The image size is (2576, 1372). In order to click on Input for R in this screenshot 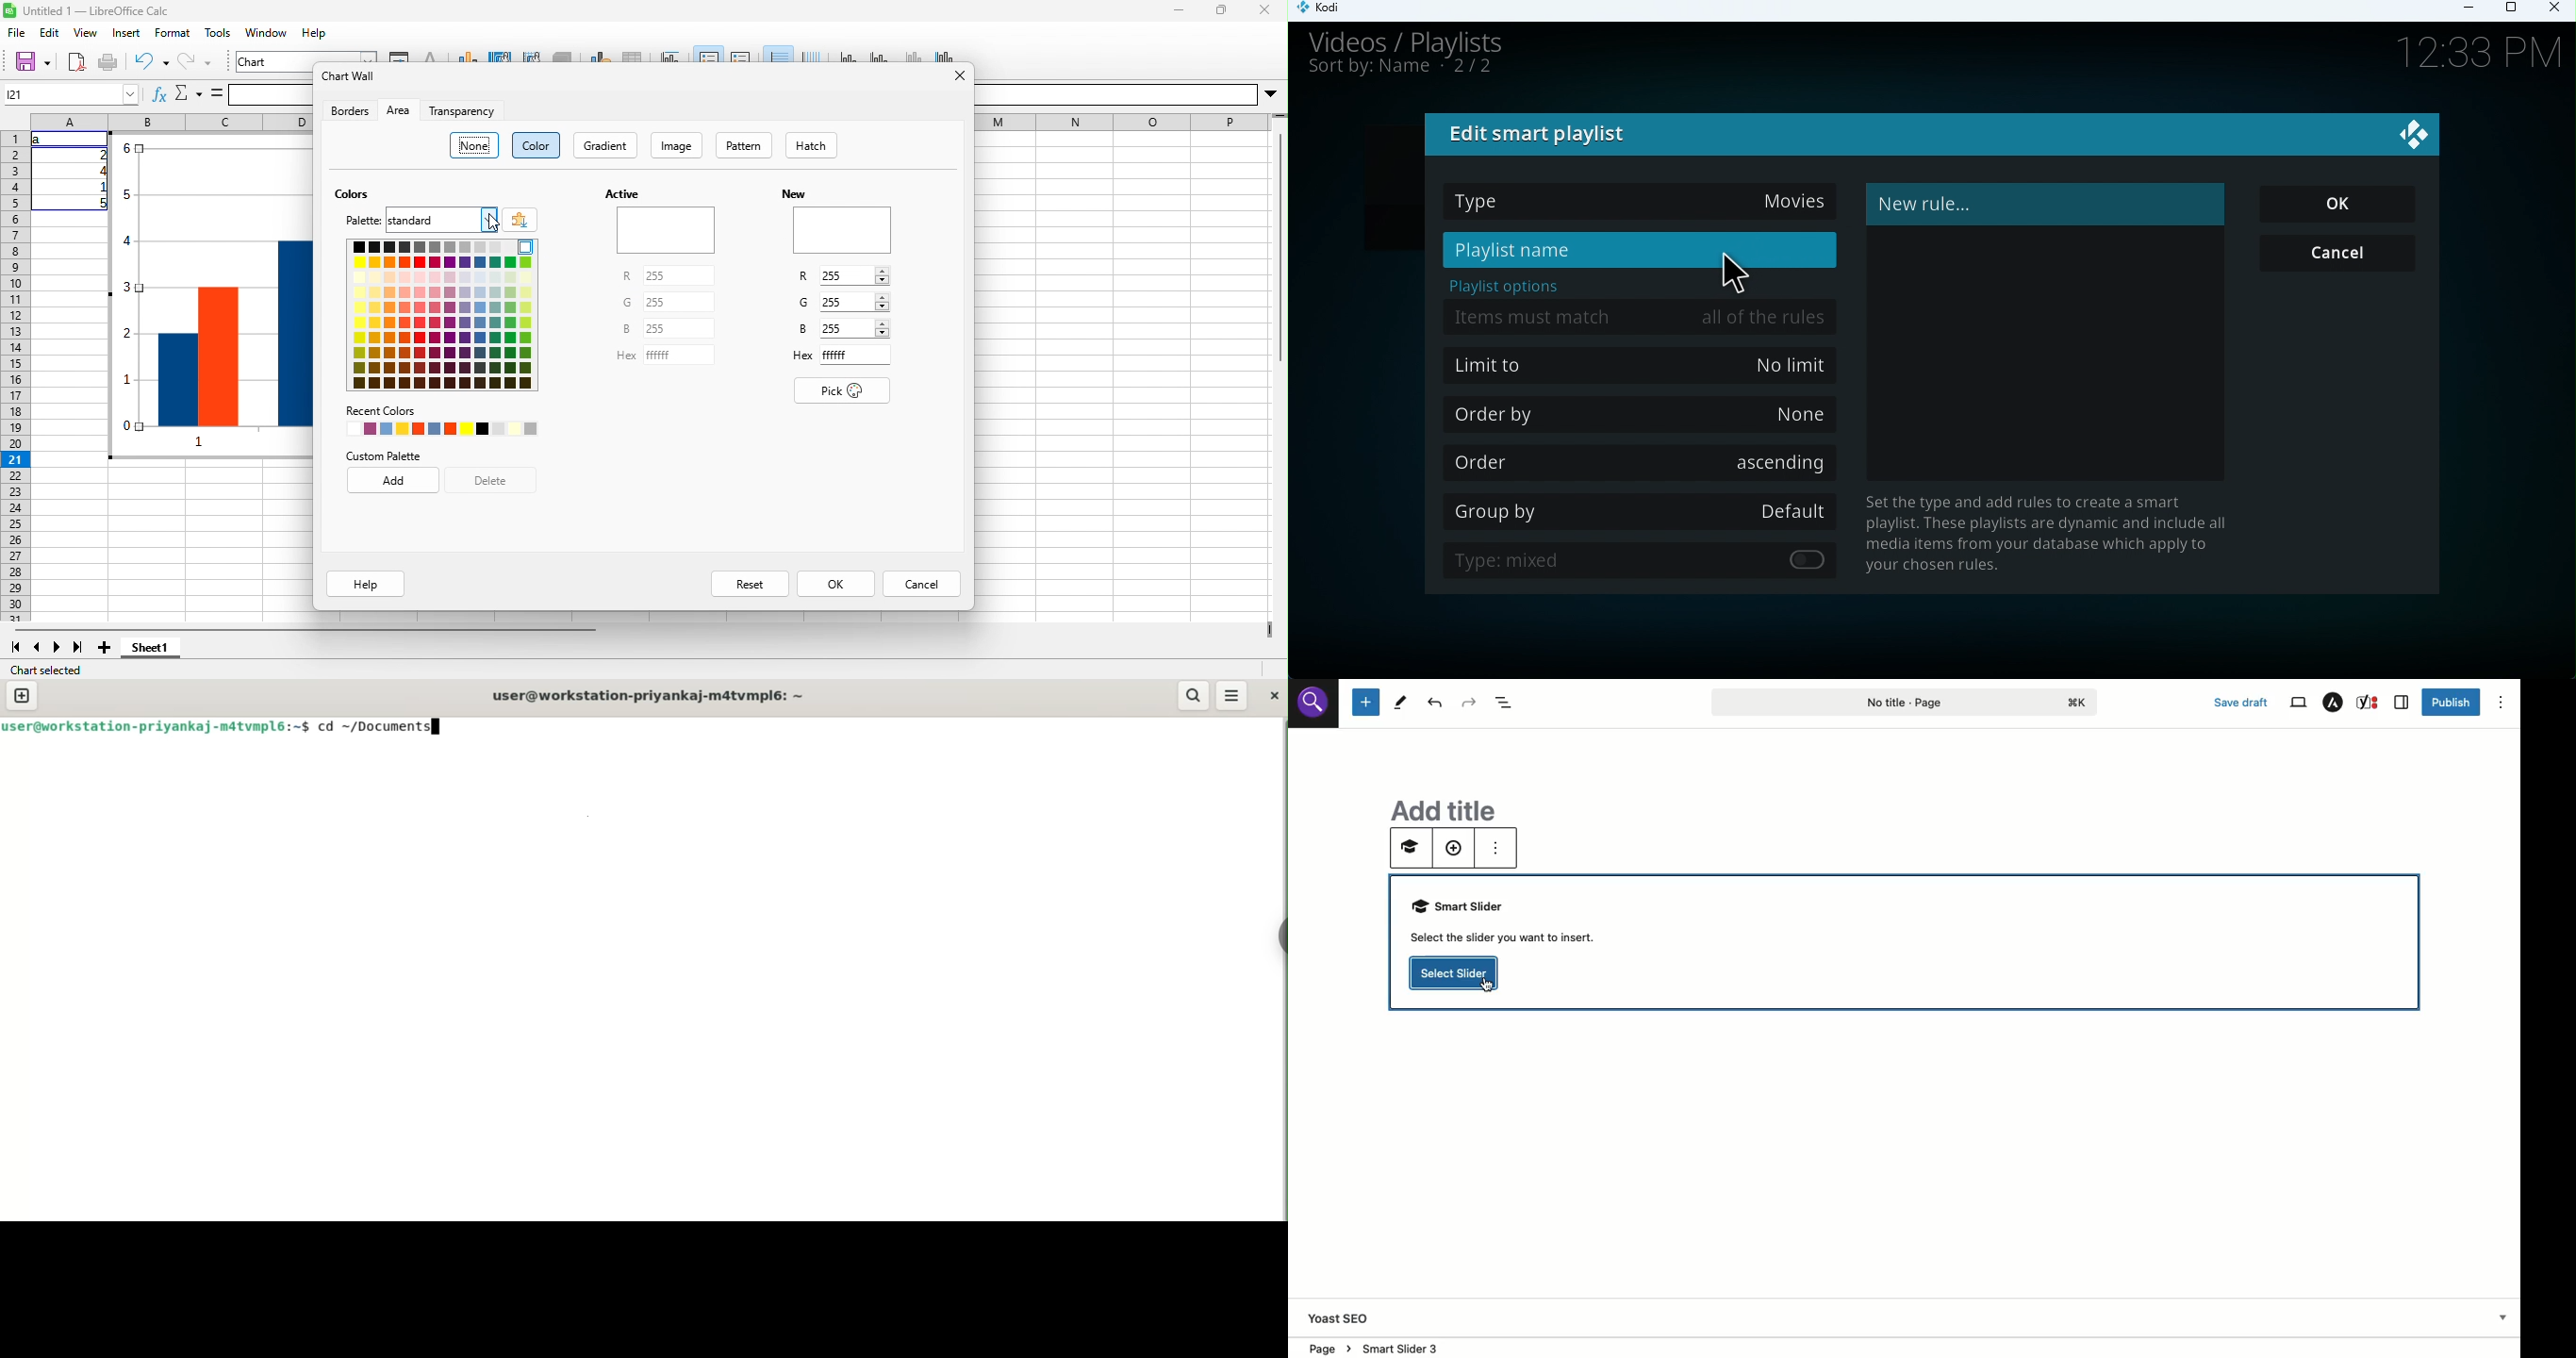, I will do `click(679, 275)`.